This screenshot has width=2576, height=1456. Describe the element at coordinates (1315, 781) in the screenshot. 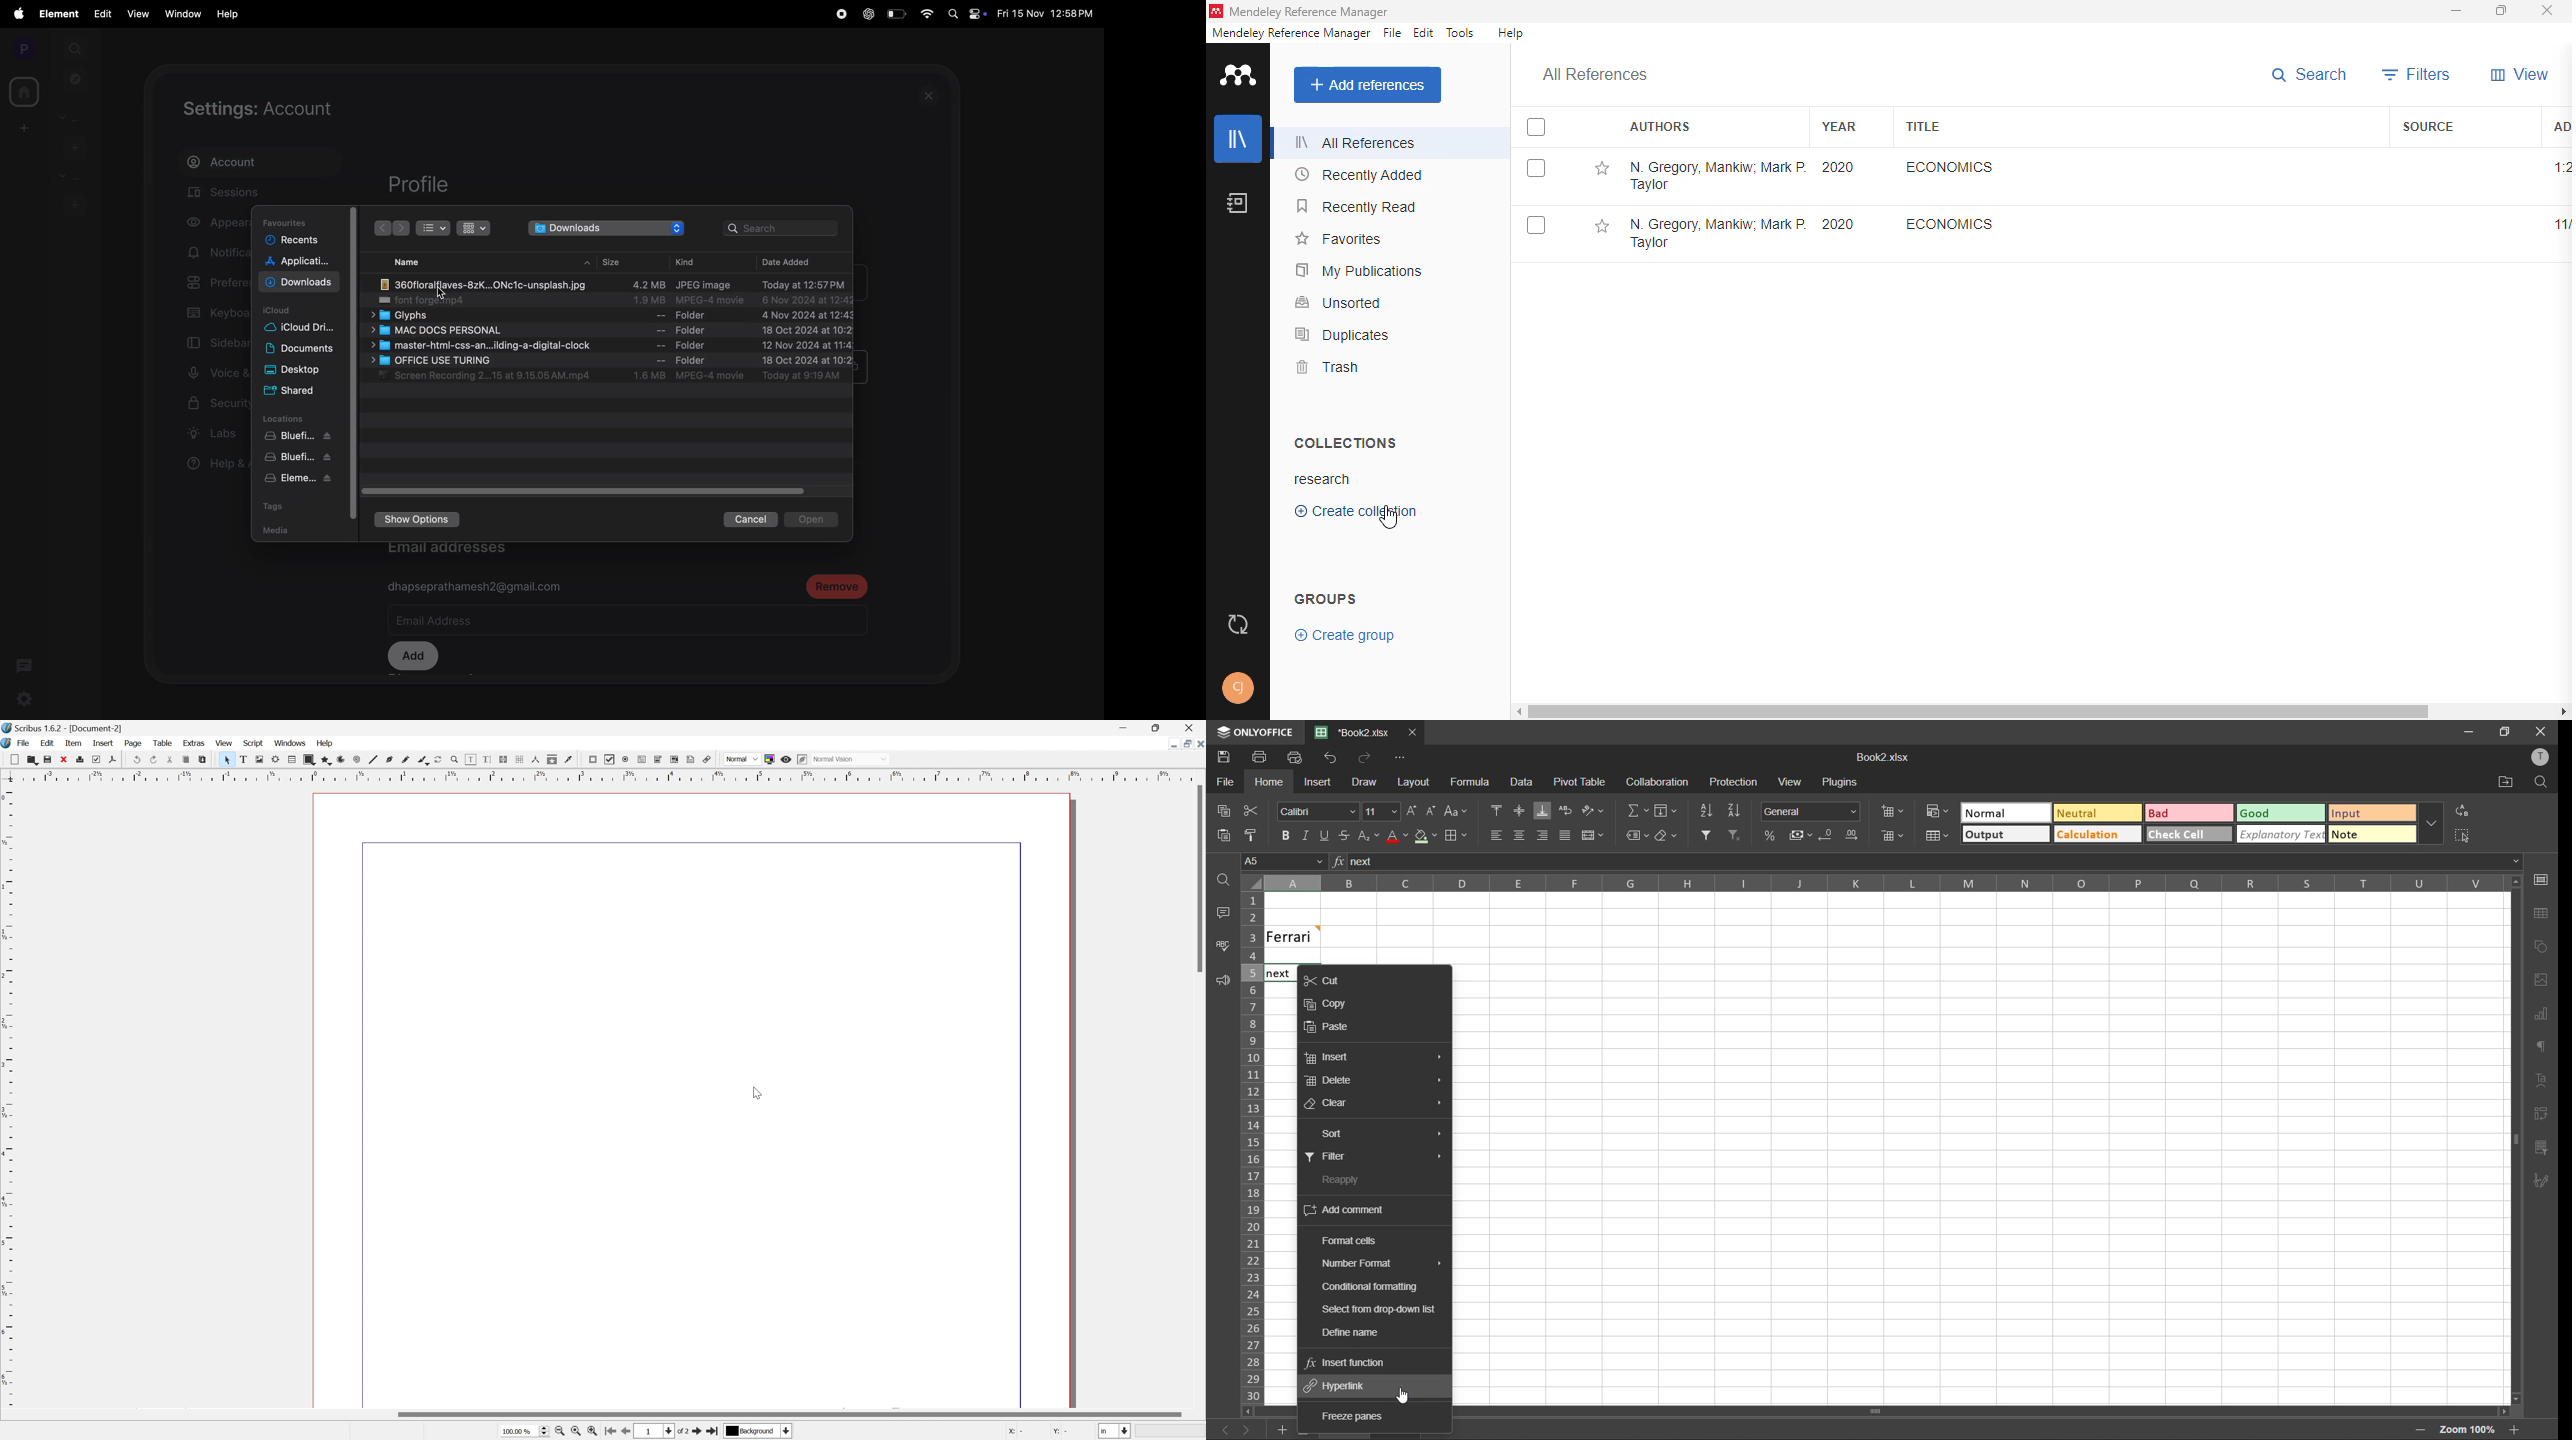

I see `insert` at that location.